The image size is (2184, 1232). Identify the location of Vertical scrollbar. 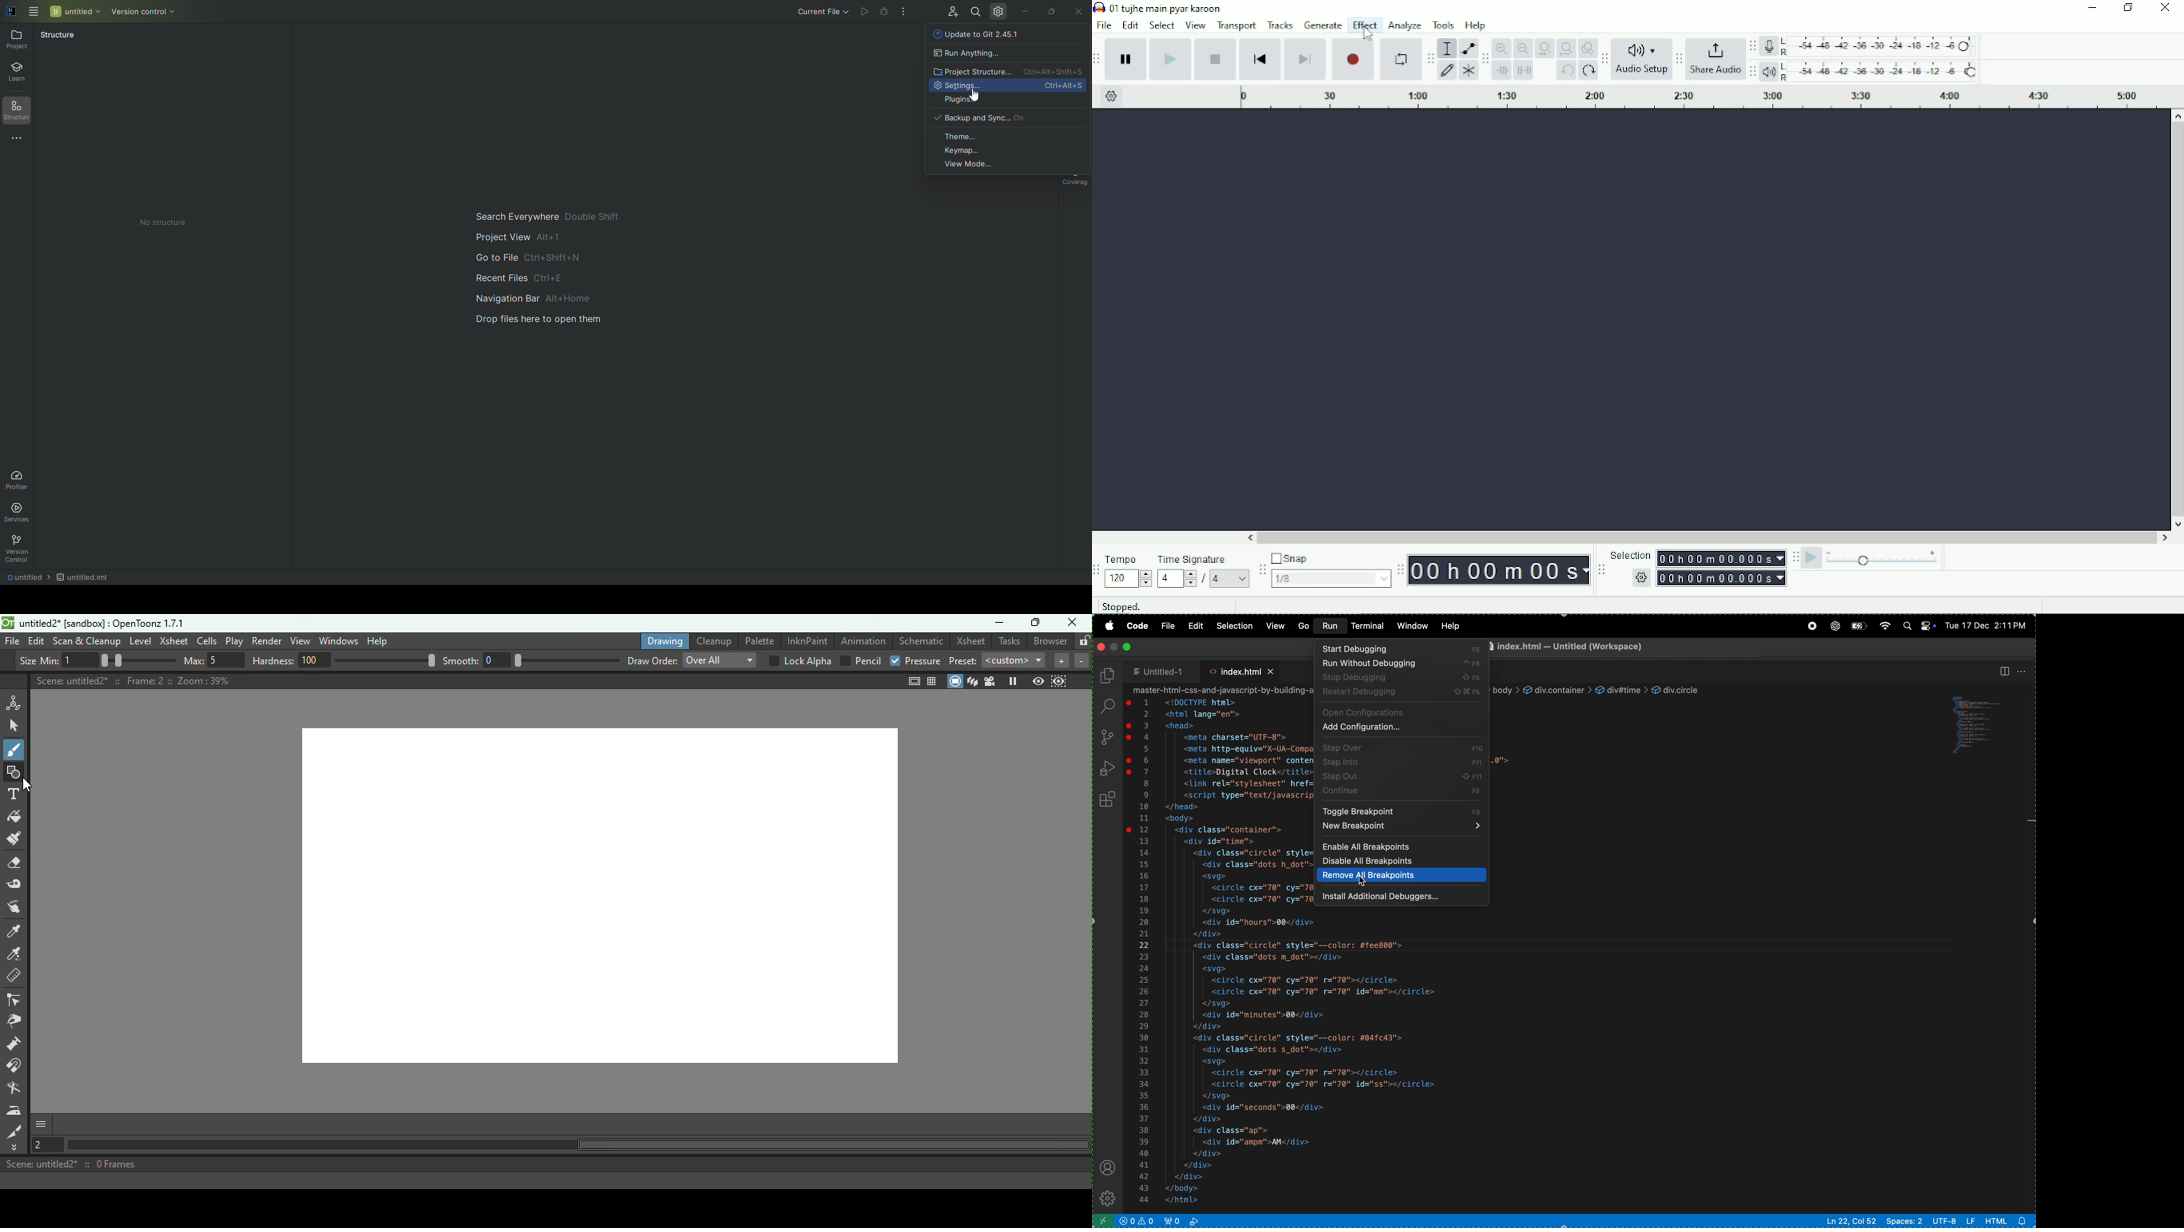
(2177, 318).